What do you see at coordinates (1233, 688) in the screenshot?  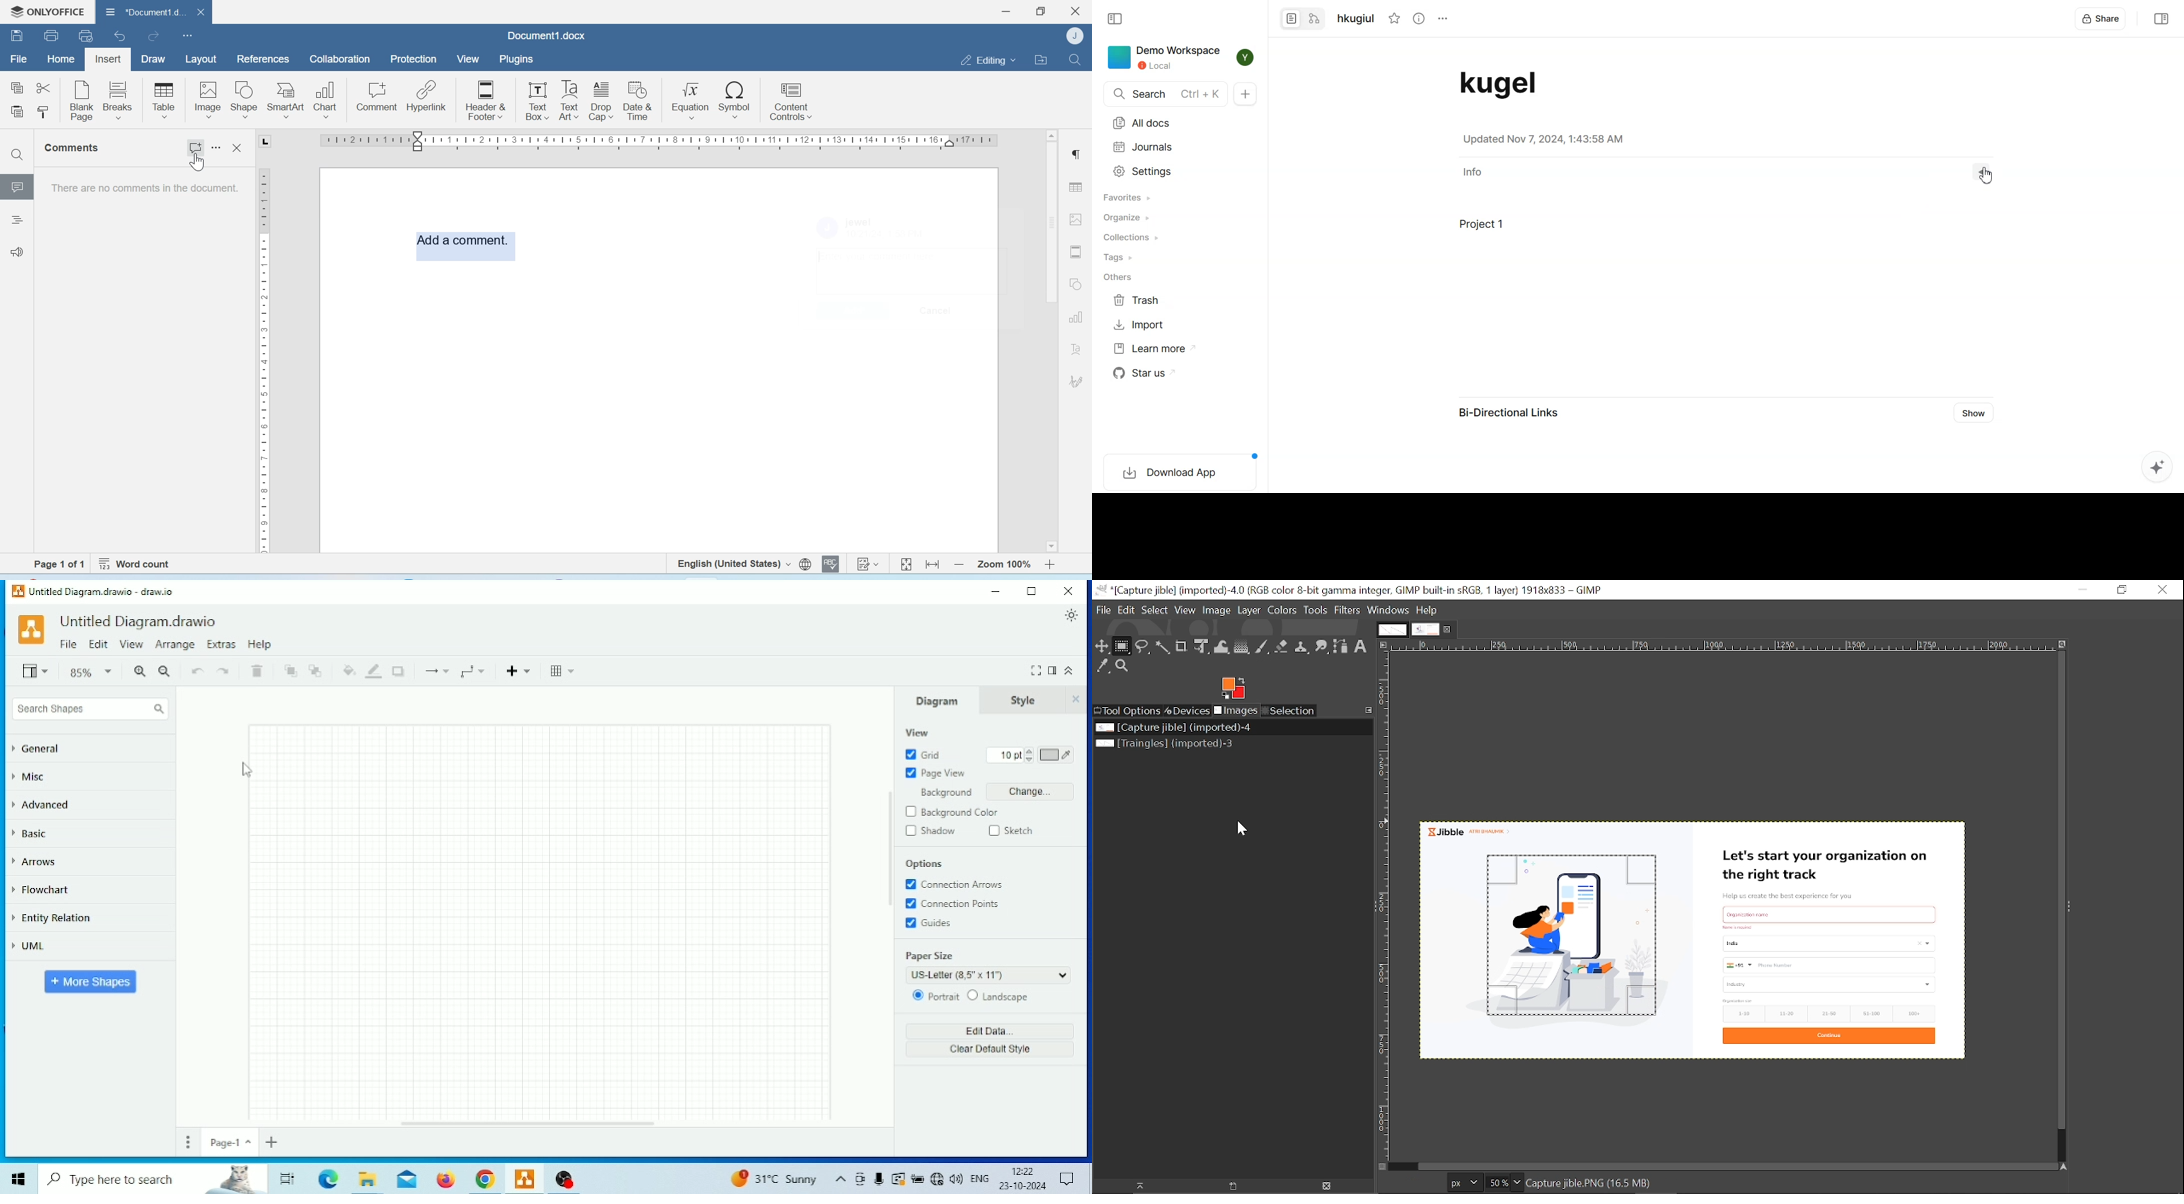 I see `The active foreground color` at bounding box center [1233, 688].